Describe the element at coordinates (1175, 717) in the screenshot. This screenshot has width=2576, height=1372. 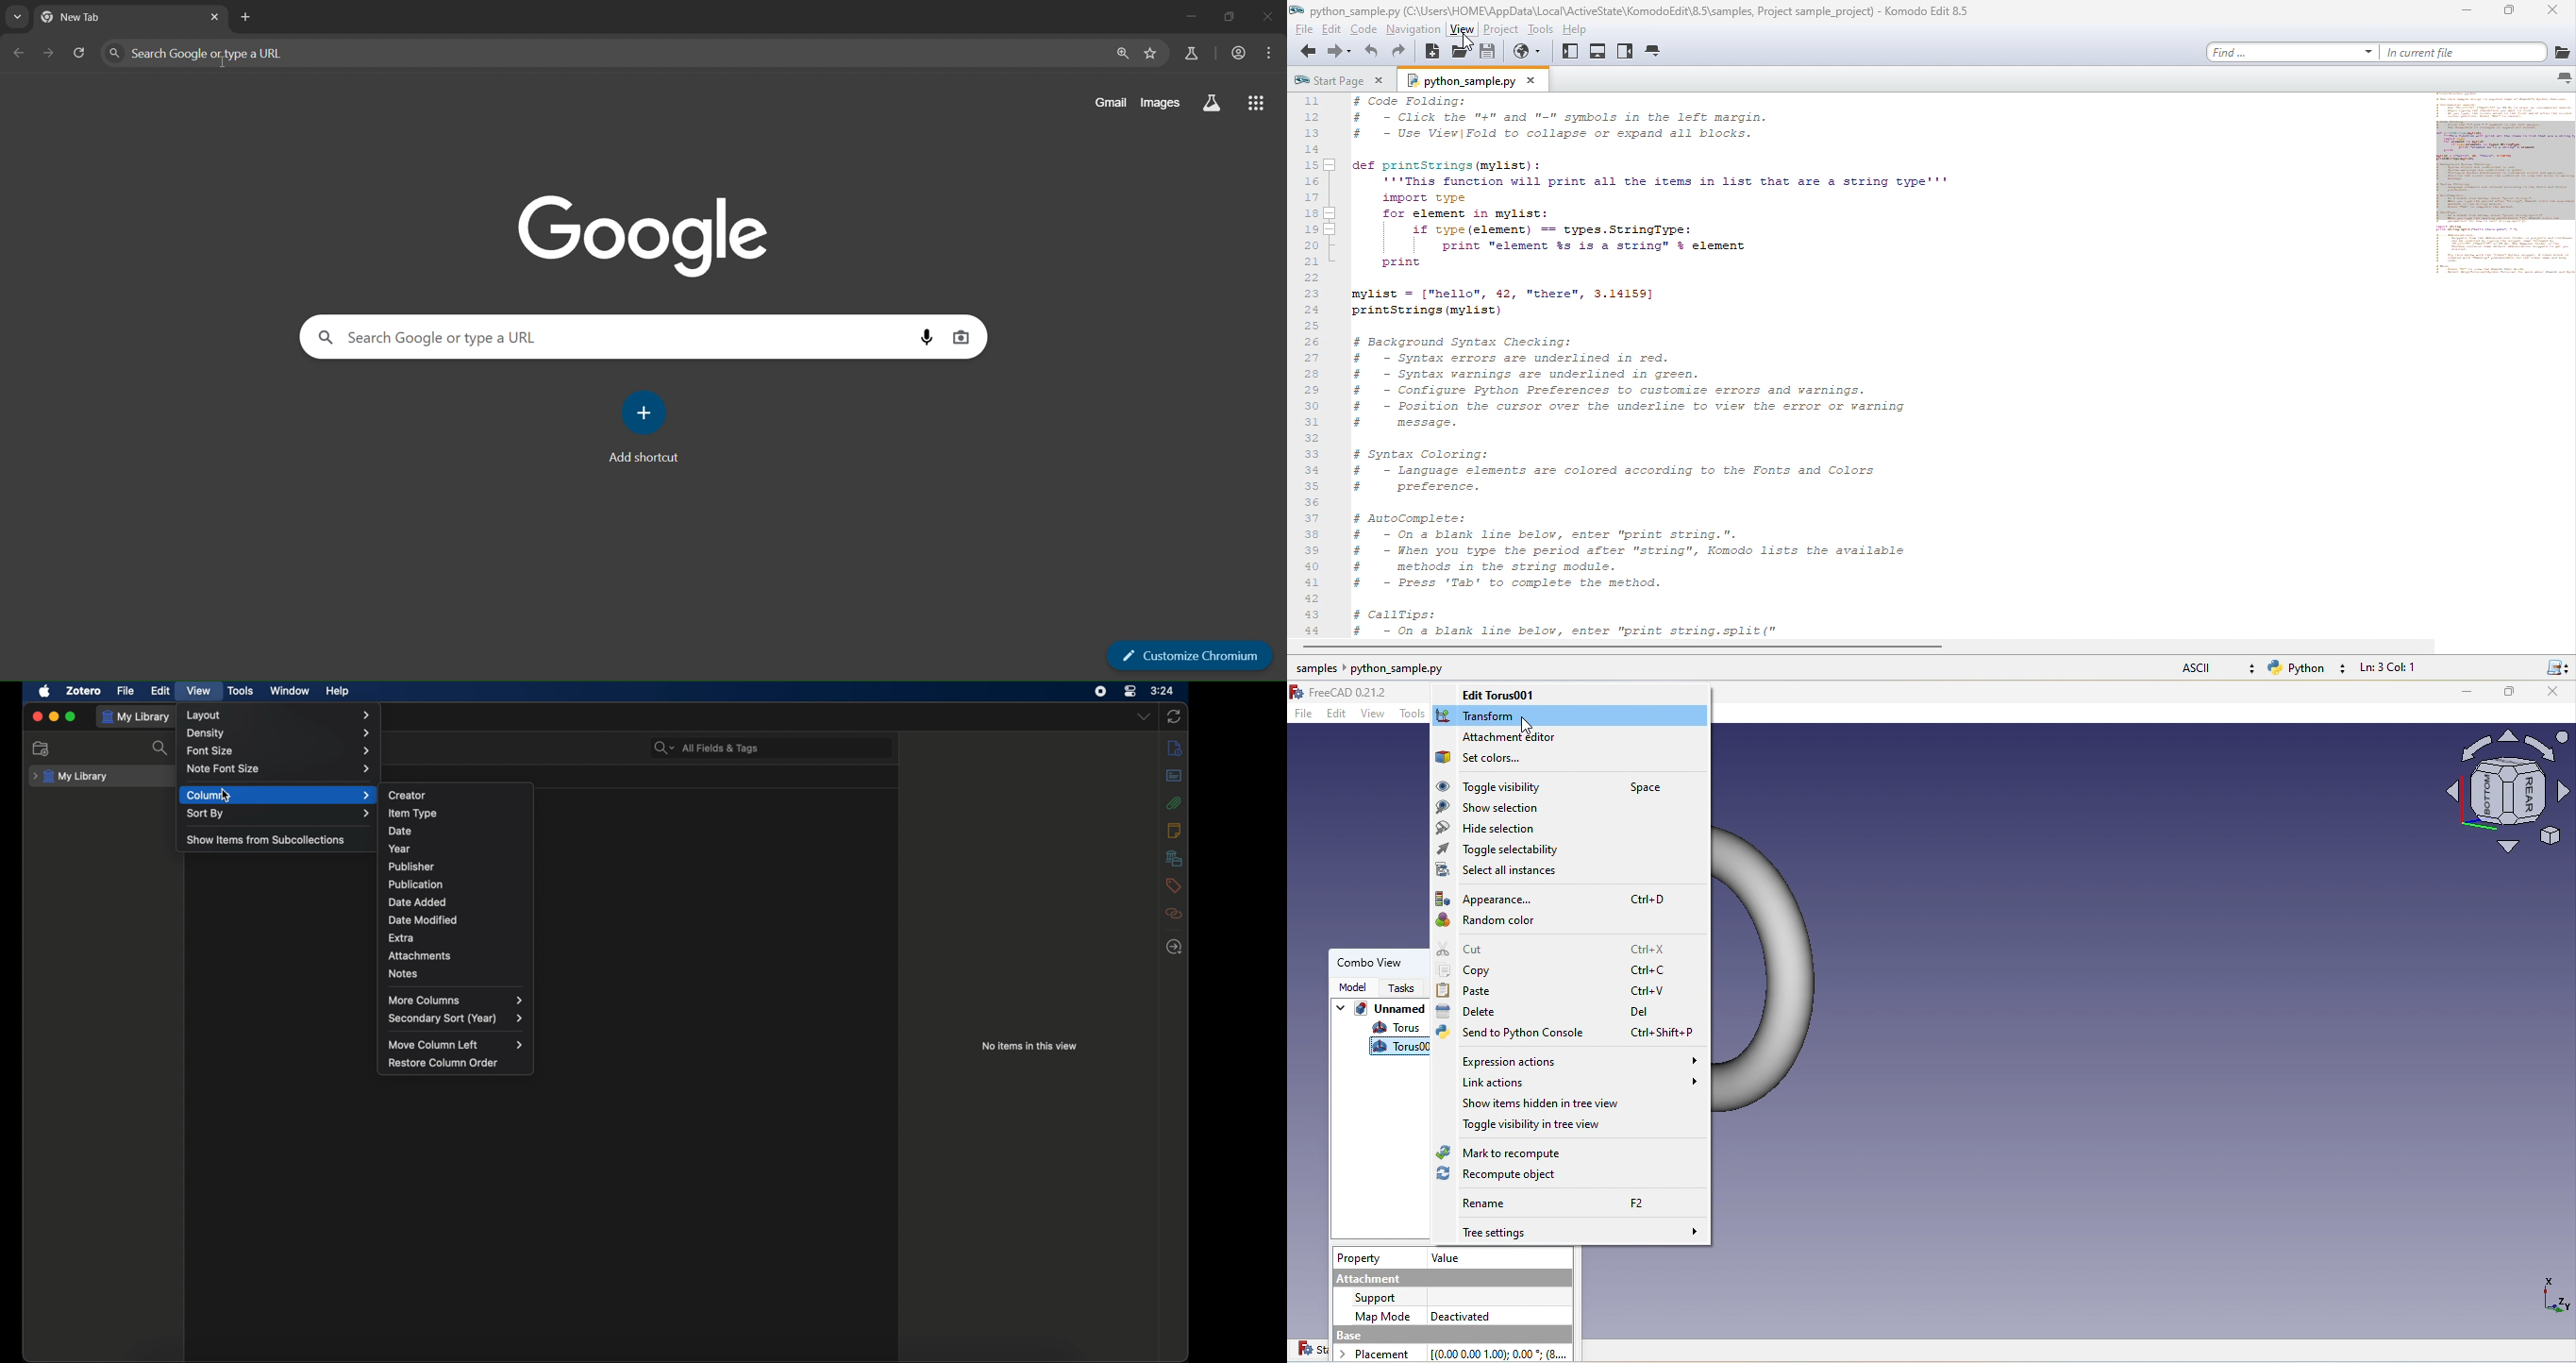
I see `sync` at that location.